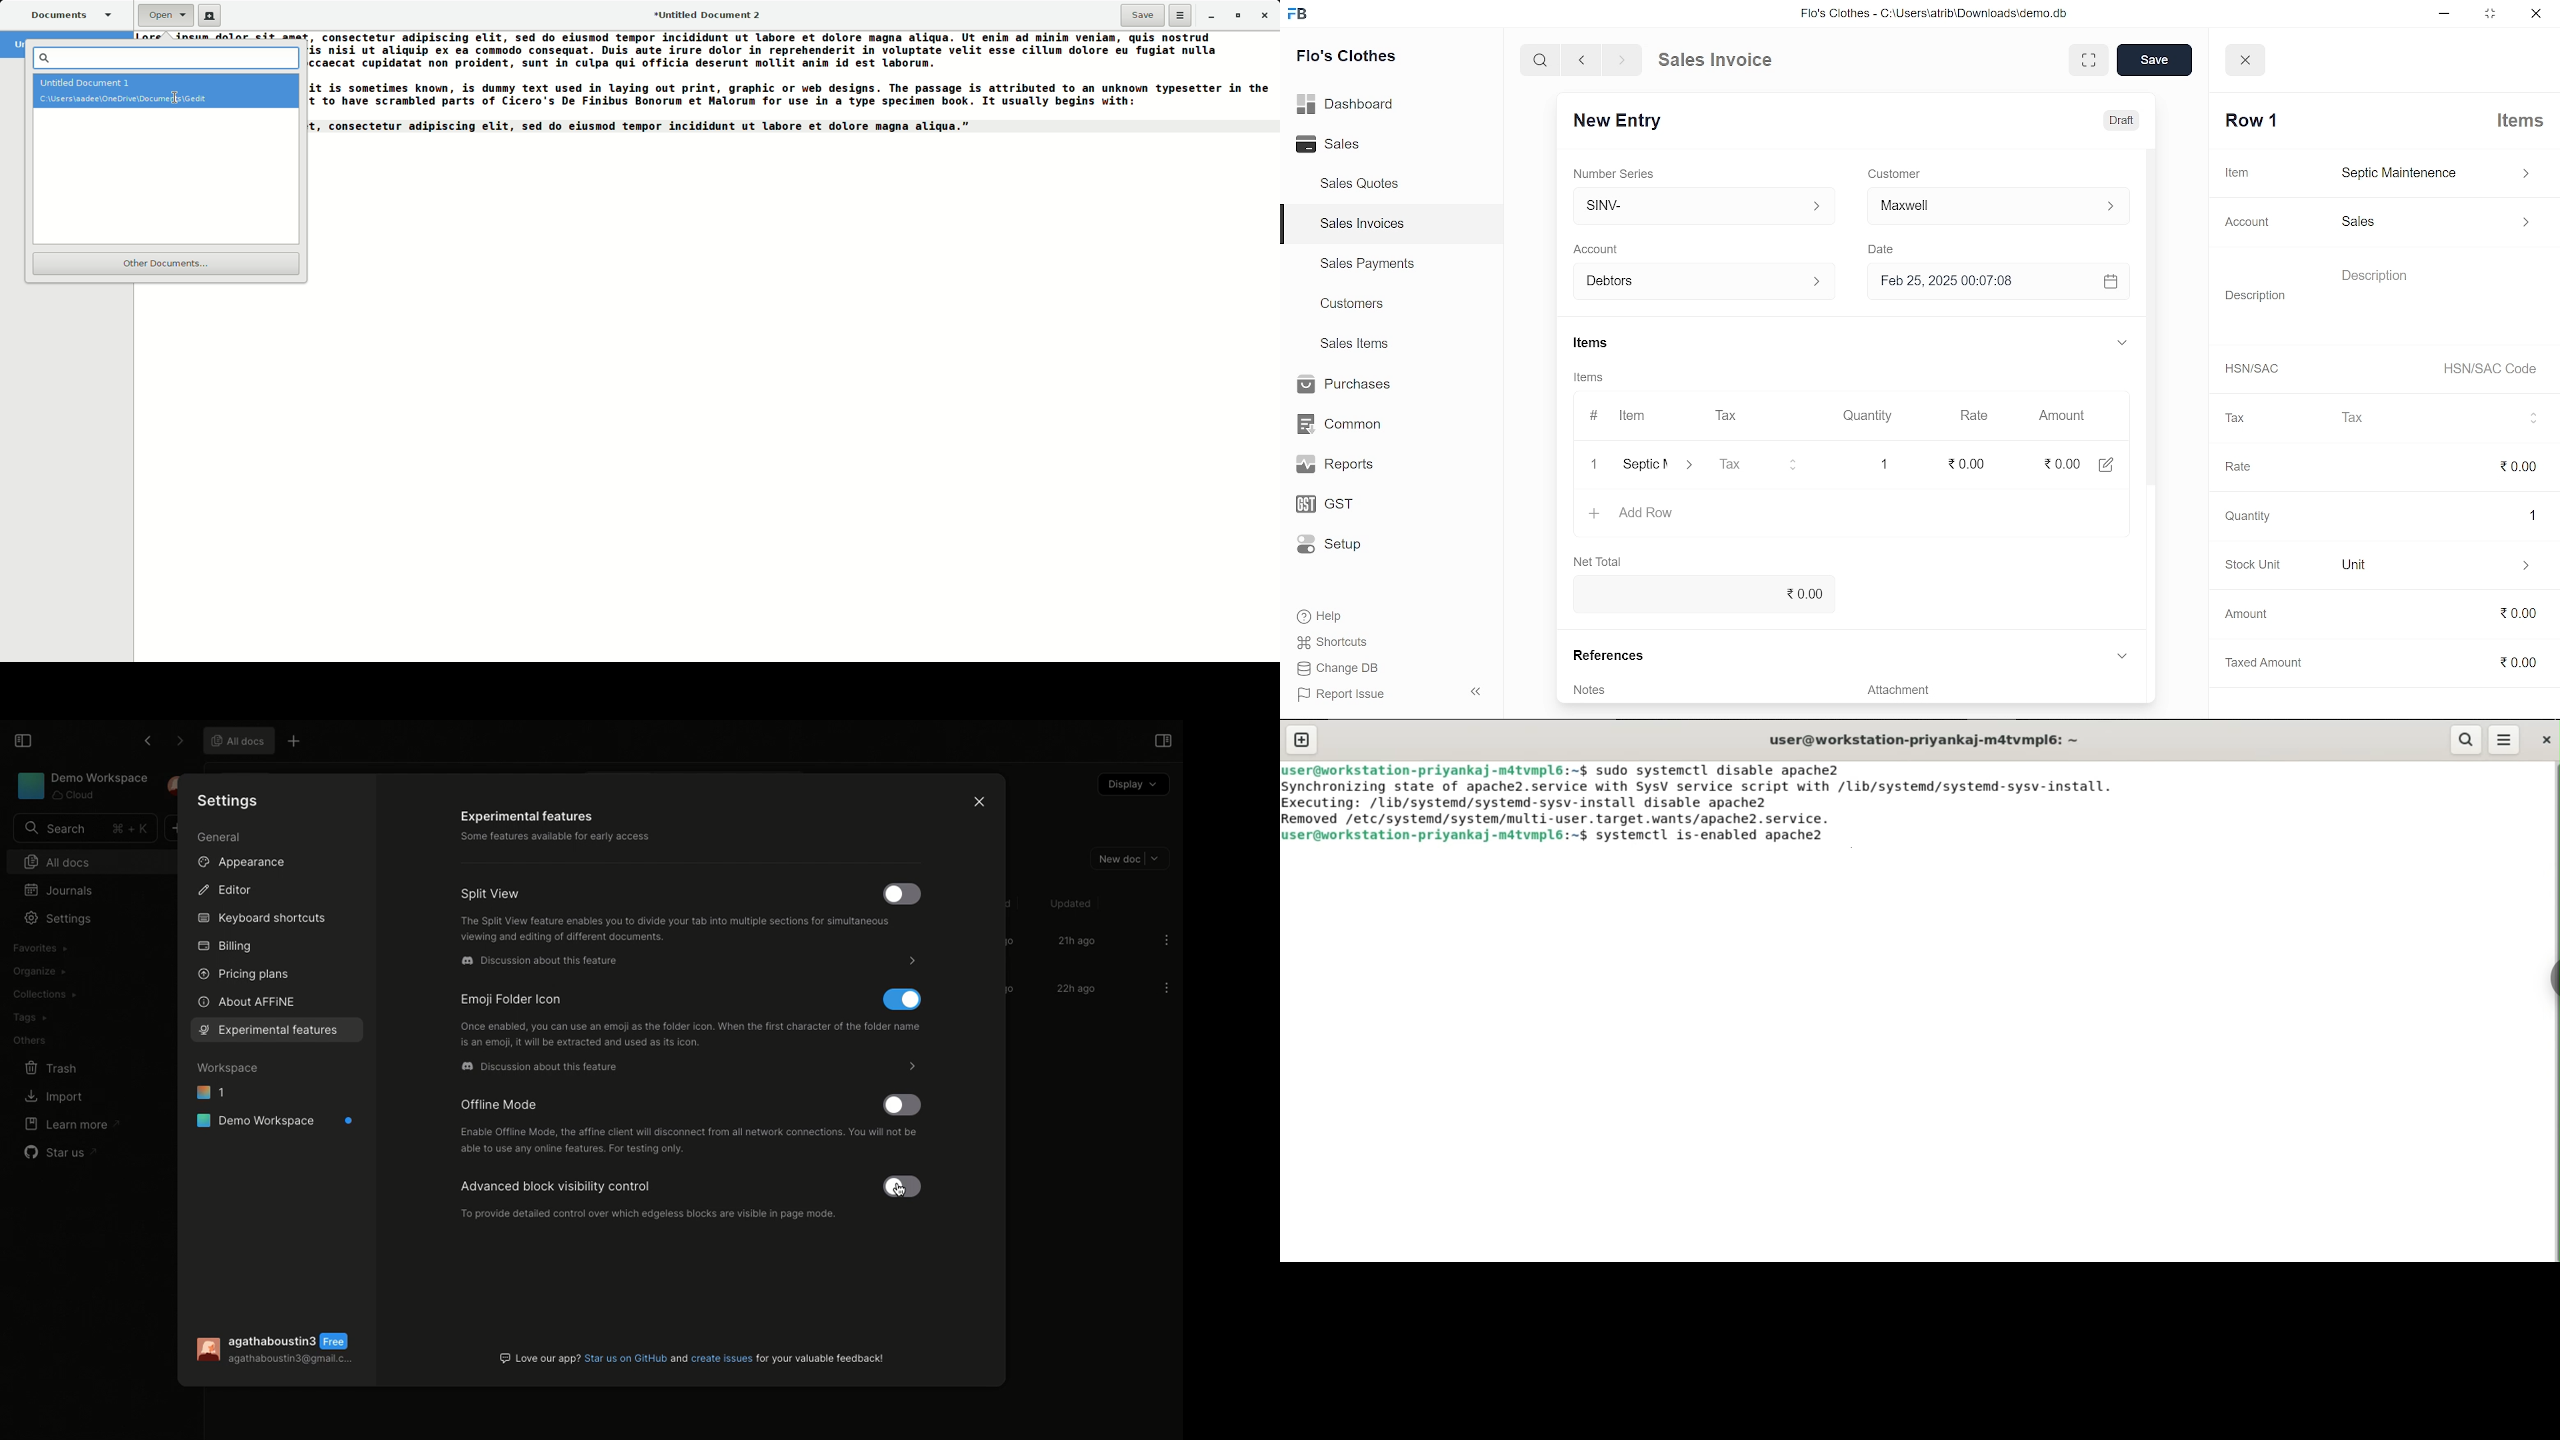 The image size is (2576, 1456). Describe the element at coordinates (1622, 60) in the screenshot. I see `next` at that location.